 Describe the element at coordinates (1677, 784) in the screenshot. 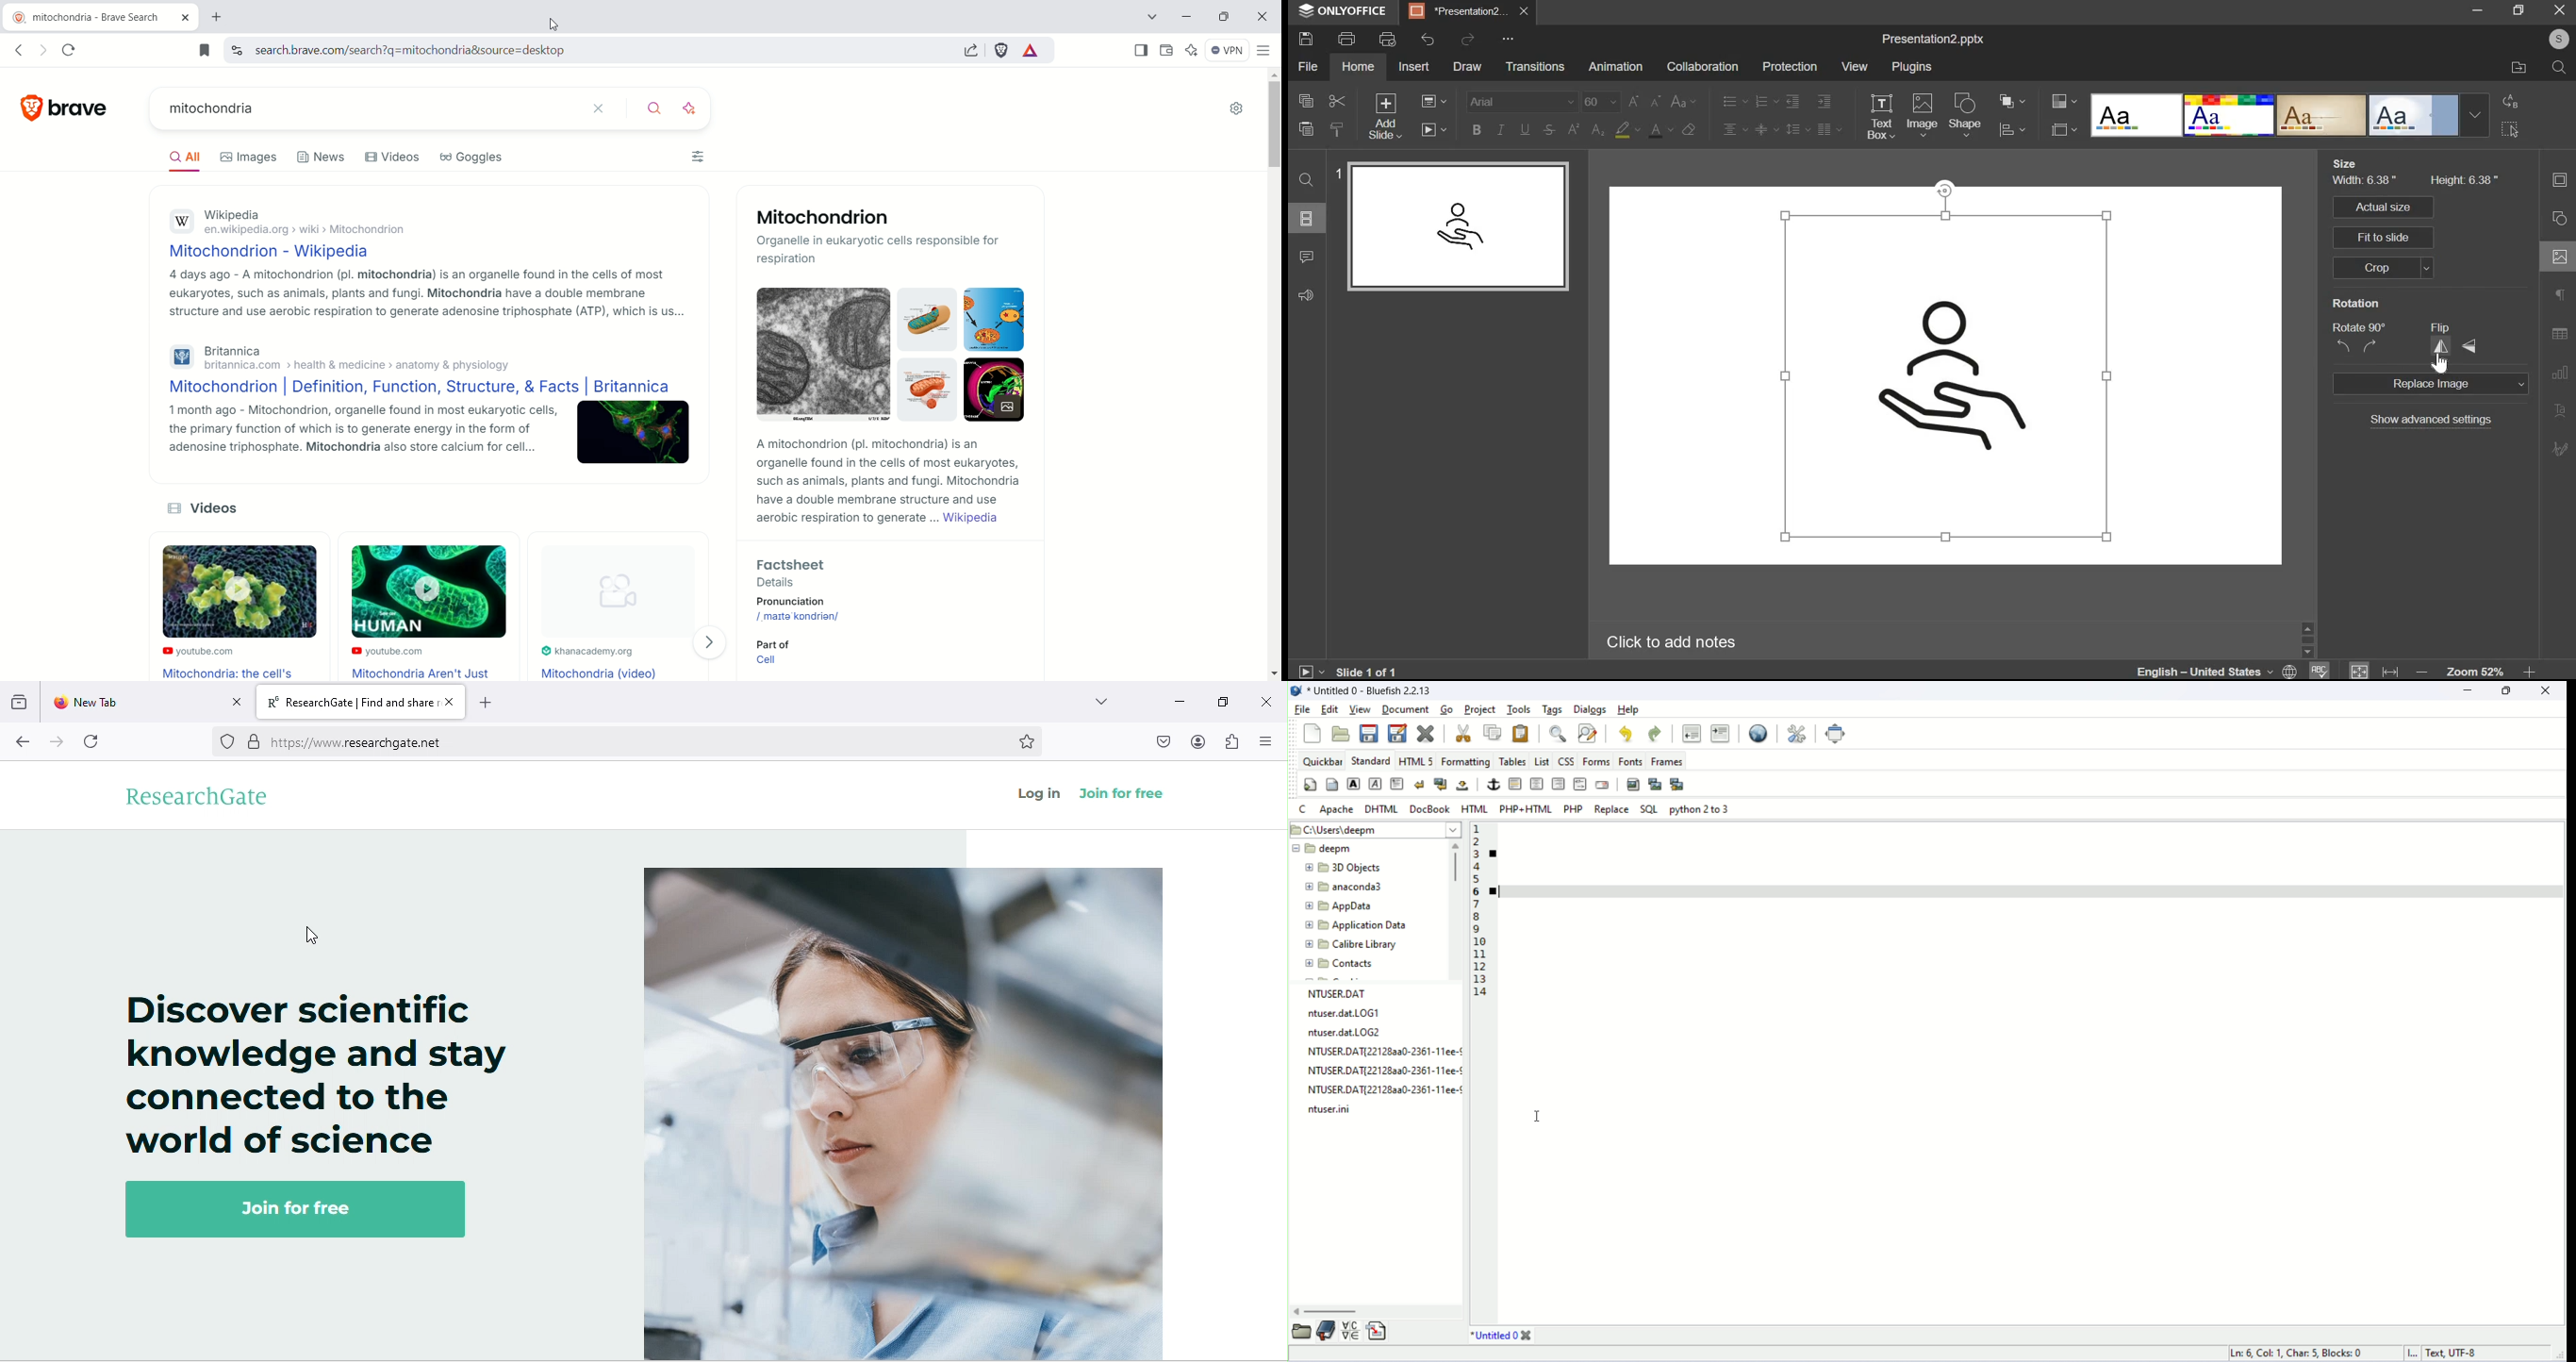

I see `multi thumbnail` at that location.